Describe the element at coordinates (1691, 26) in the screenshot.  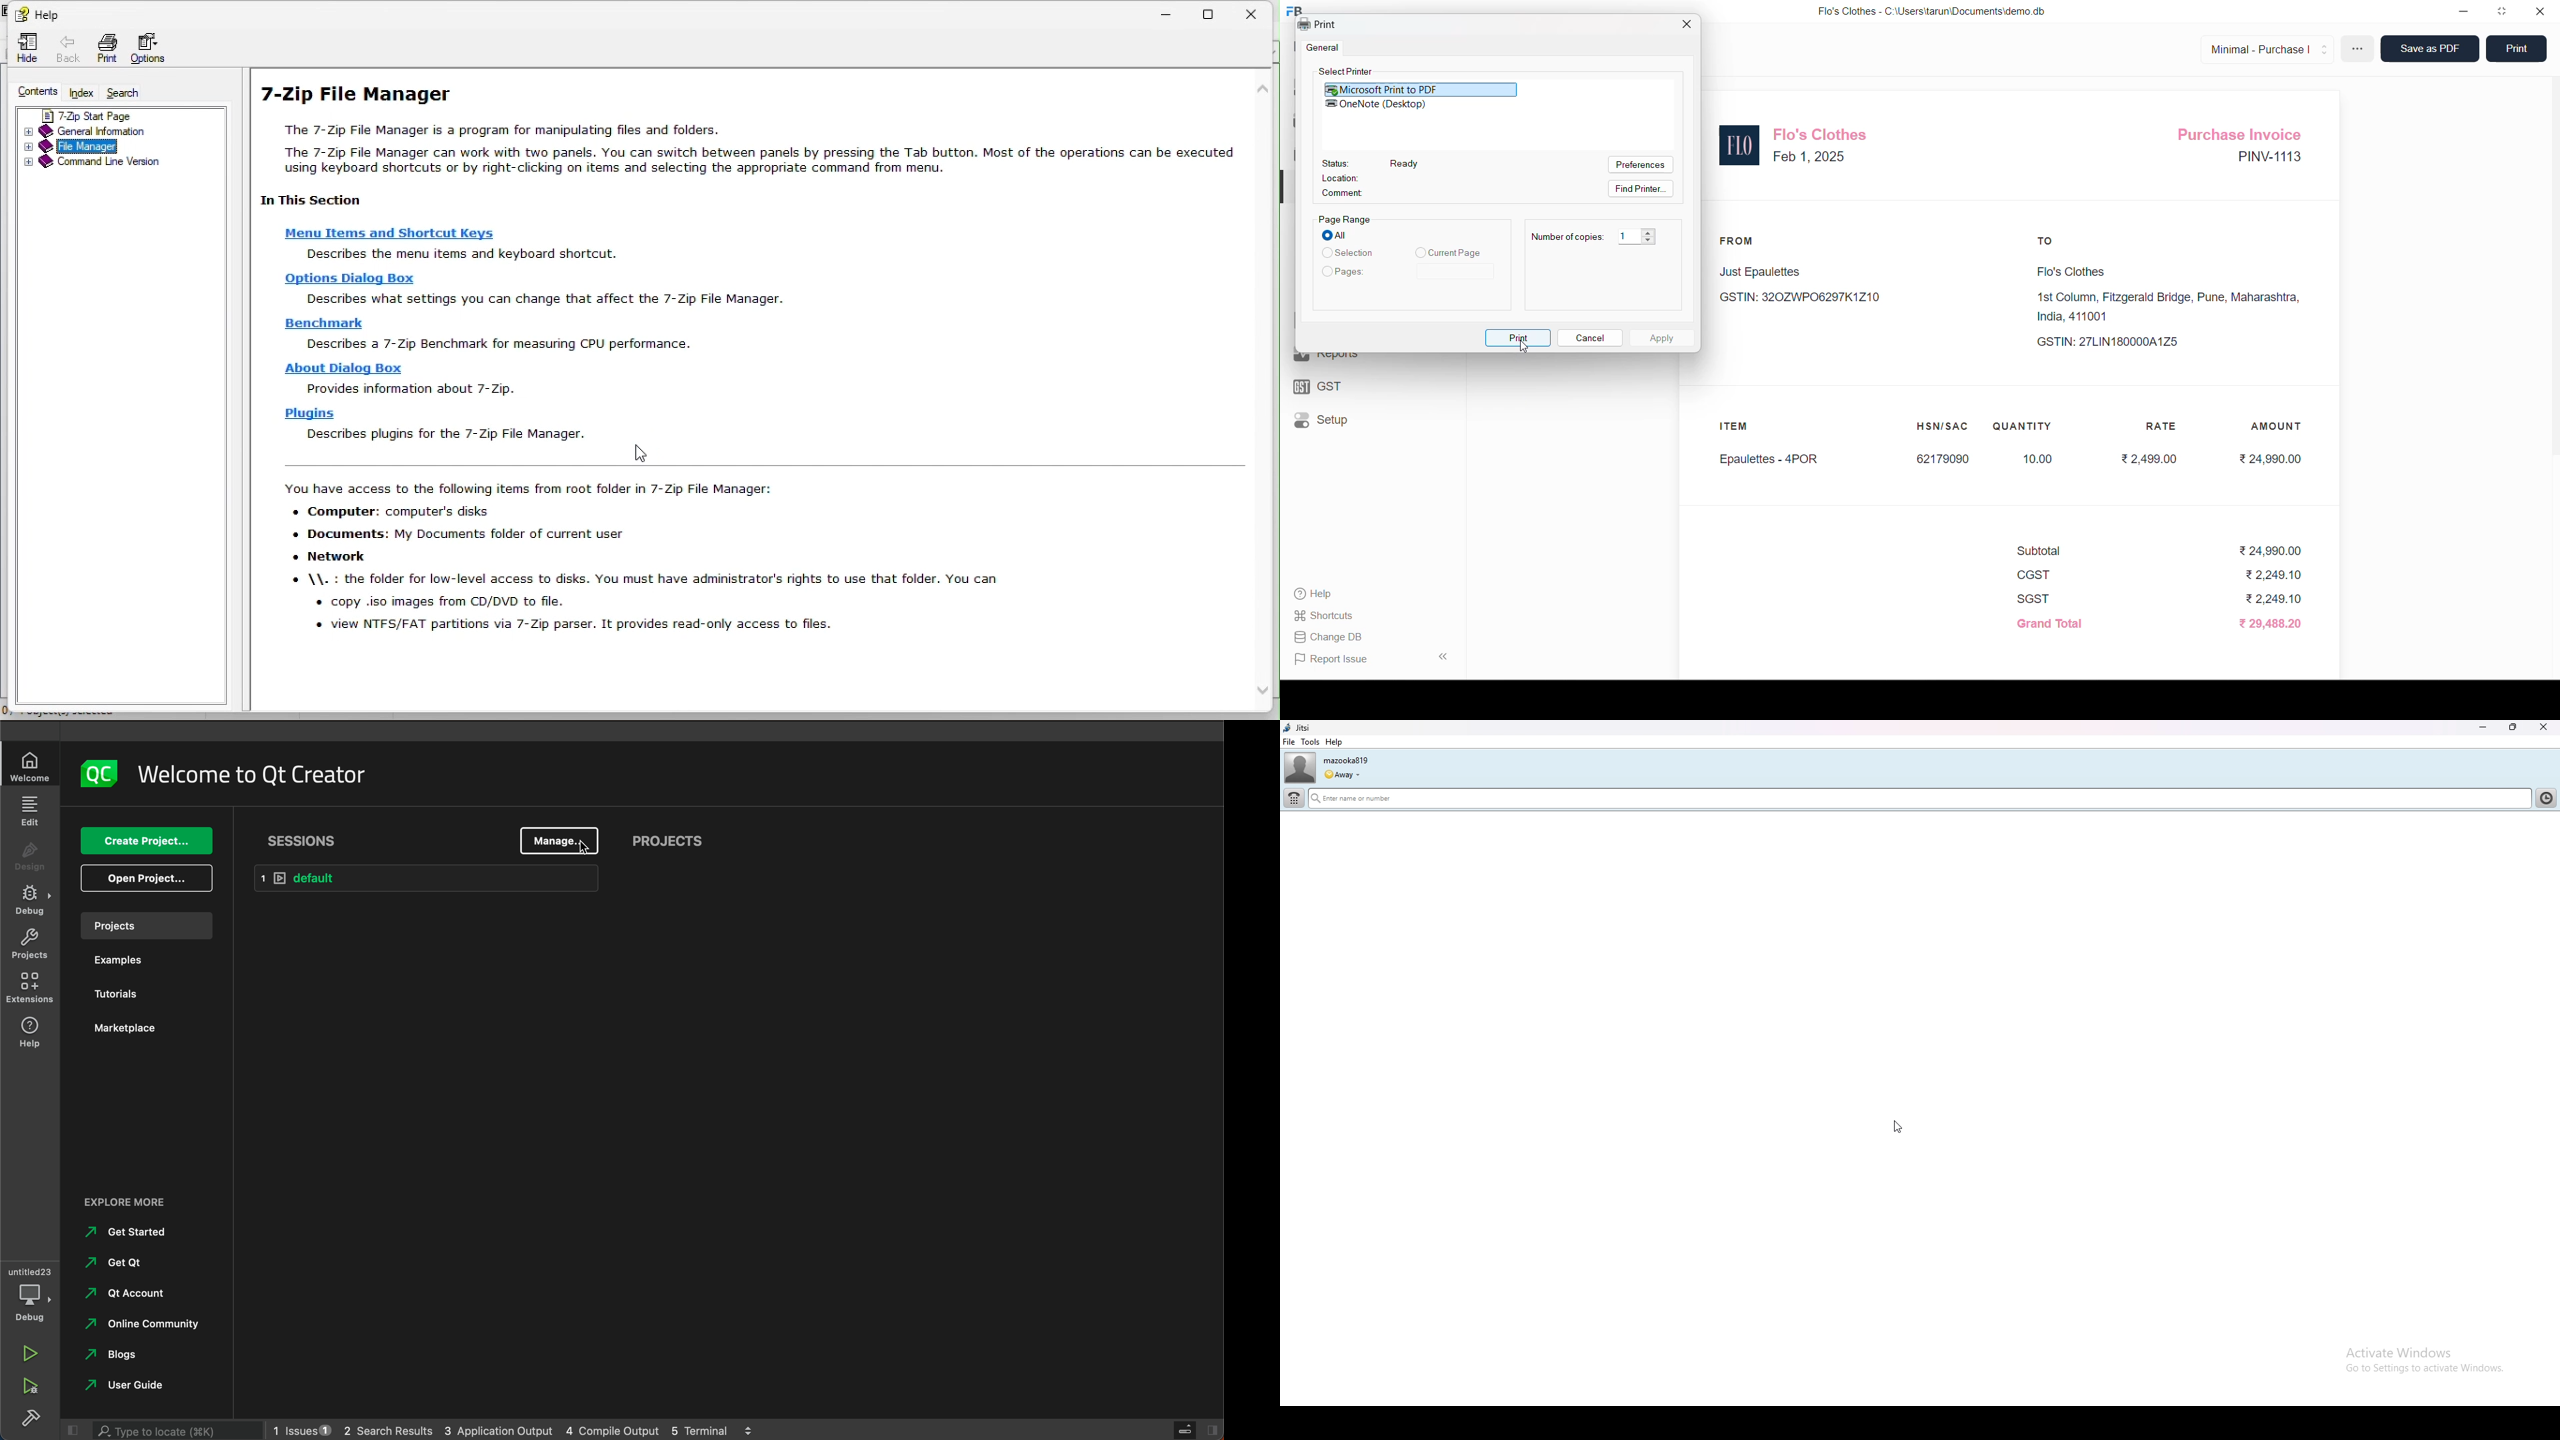
I see `close` at that location.